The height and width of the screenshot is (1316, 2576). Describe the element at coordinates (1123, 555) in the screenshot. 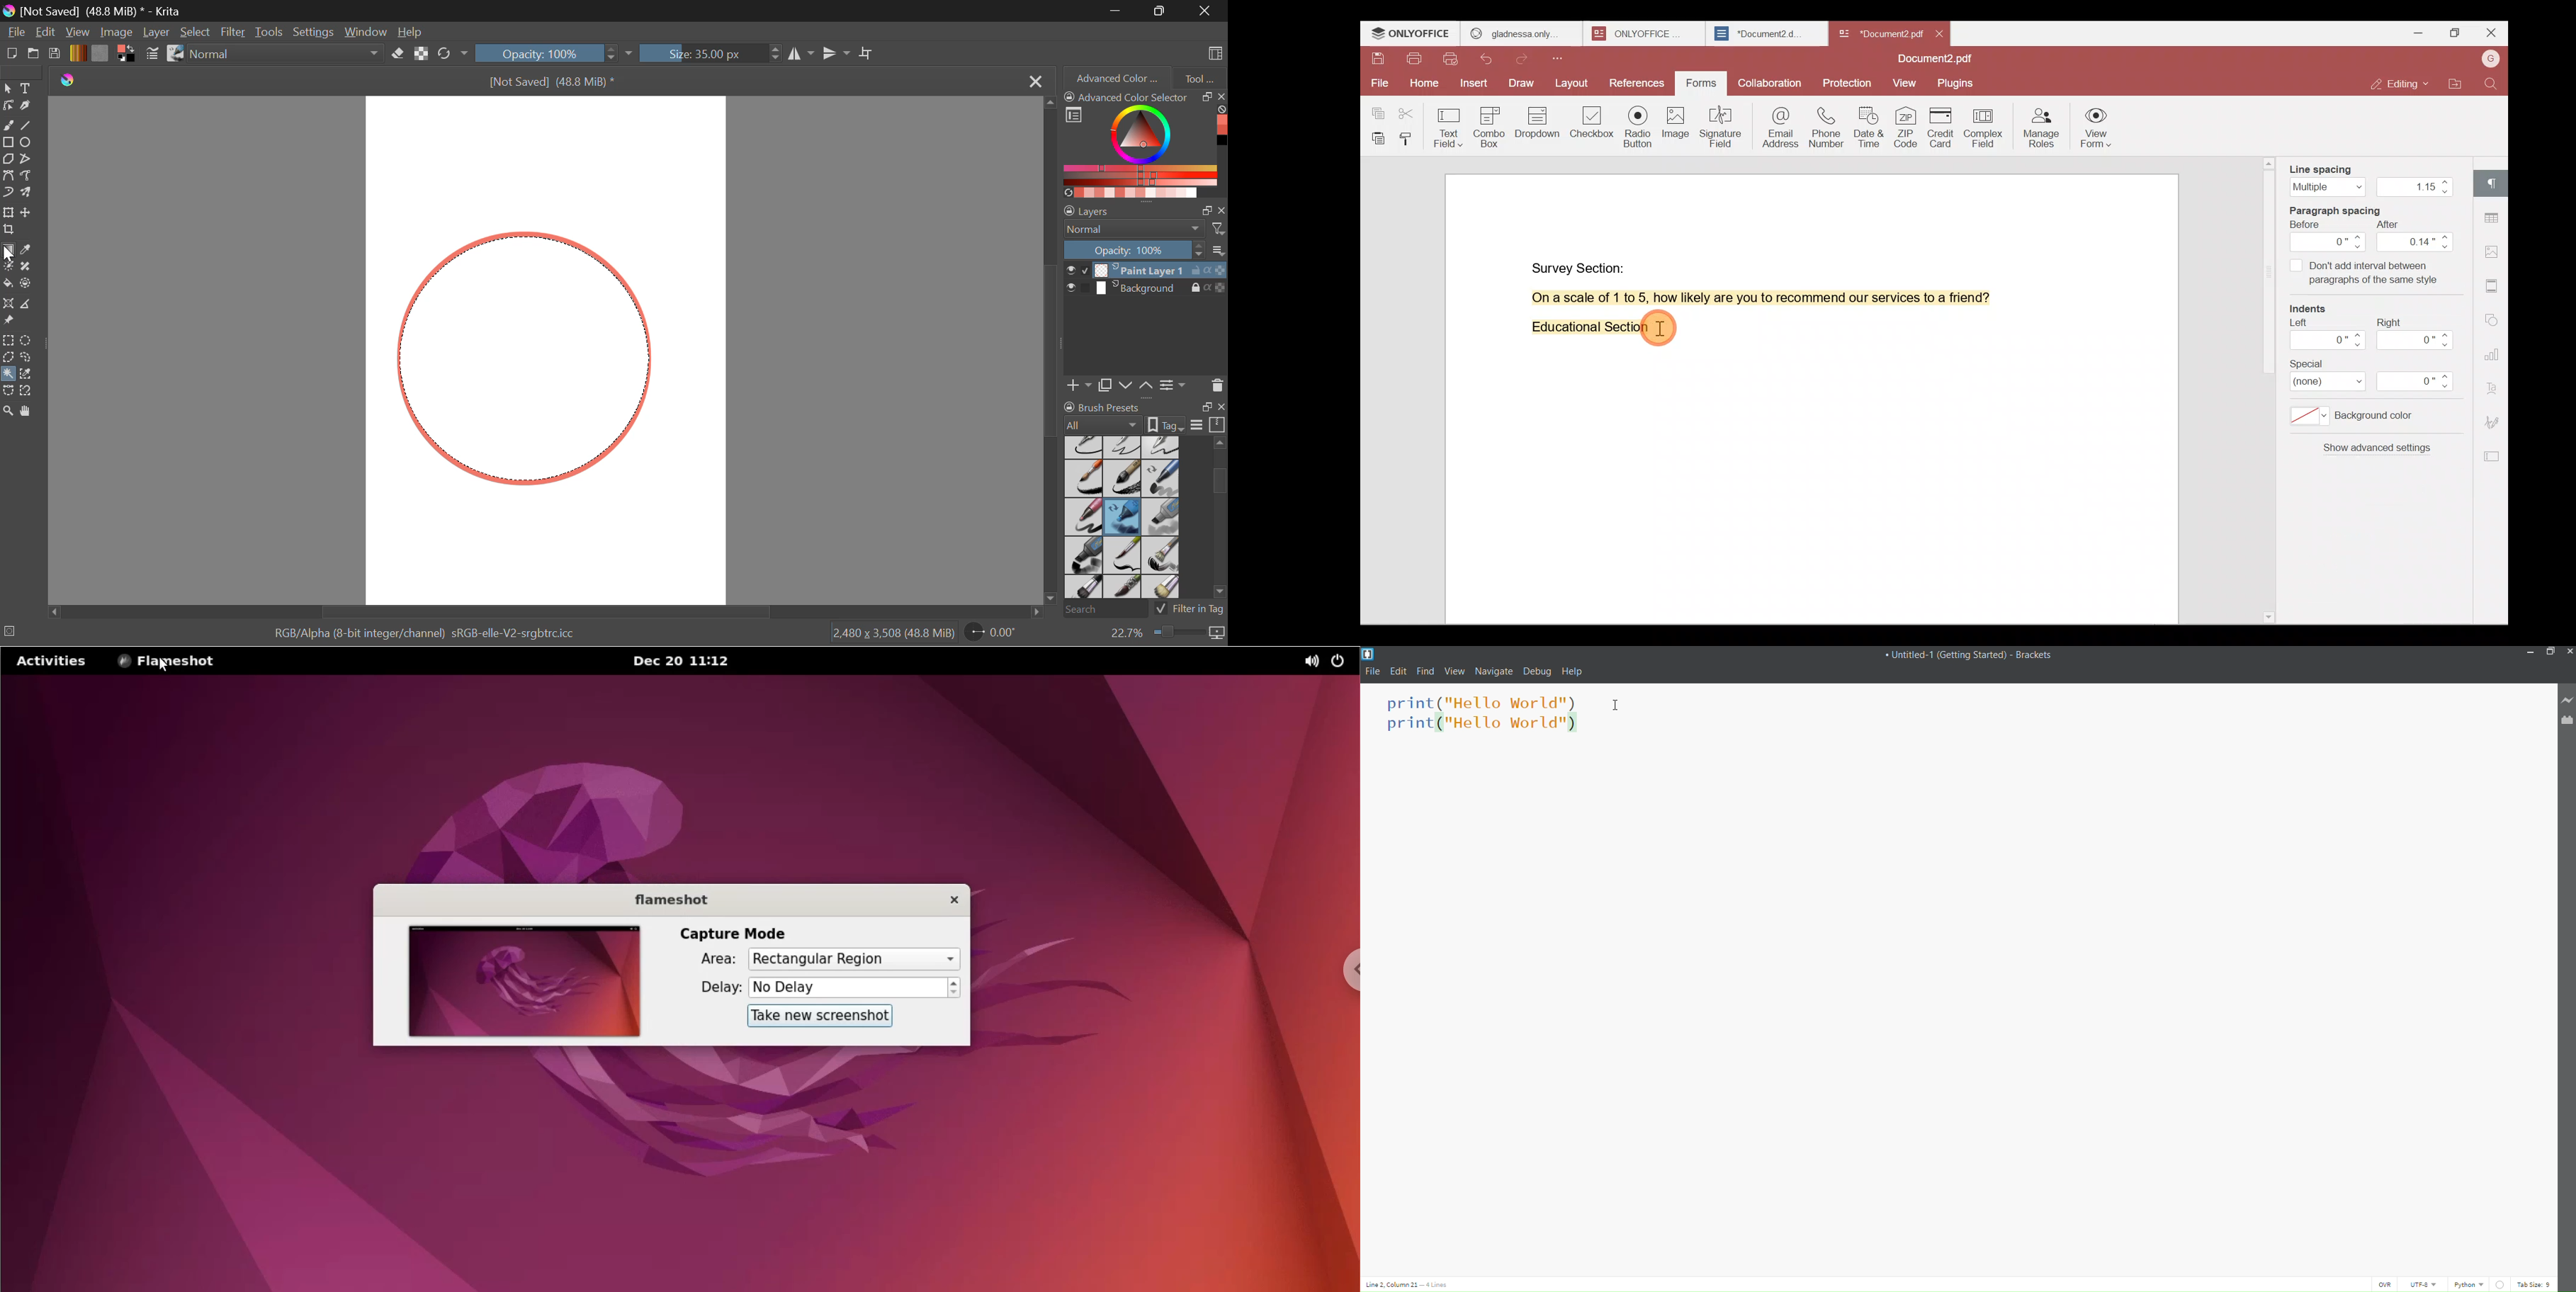

I see `Bristles-1 Details` at that location.